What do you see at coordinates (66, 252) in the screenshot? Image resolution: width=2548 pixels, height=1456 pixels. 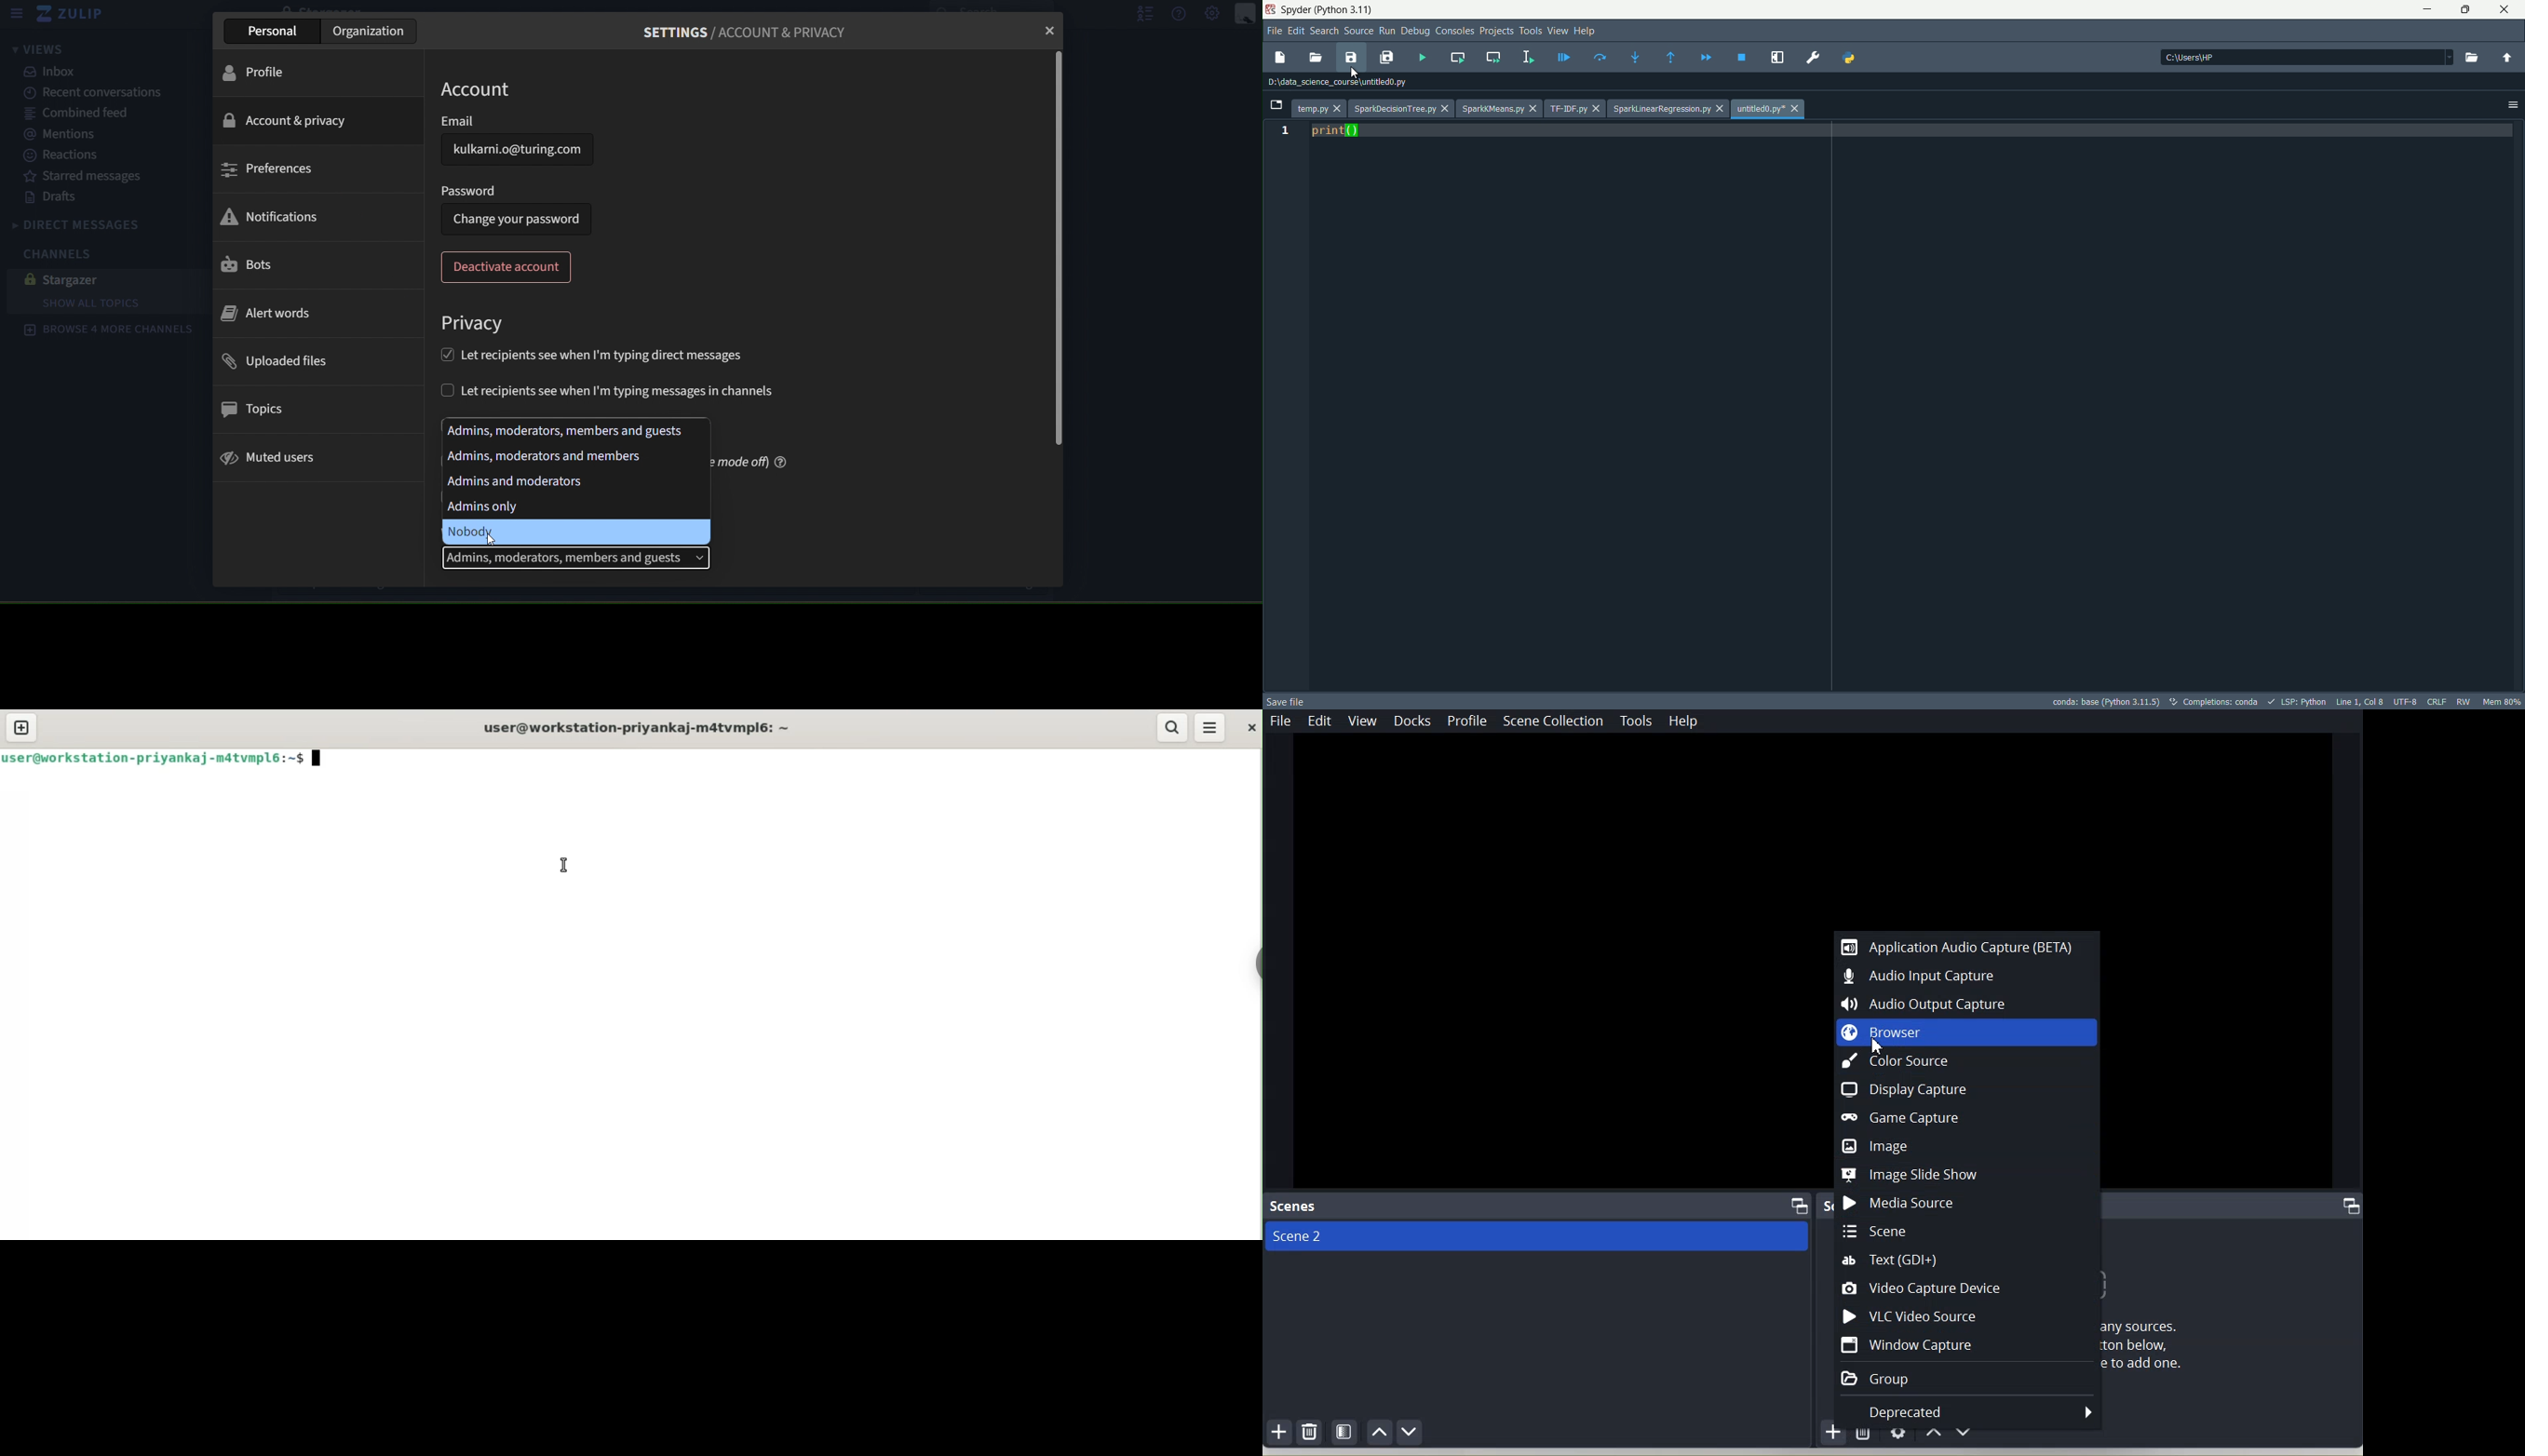 I see `channels` at bounding box center [66, 252].